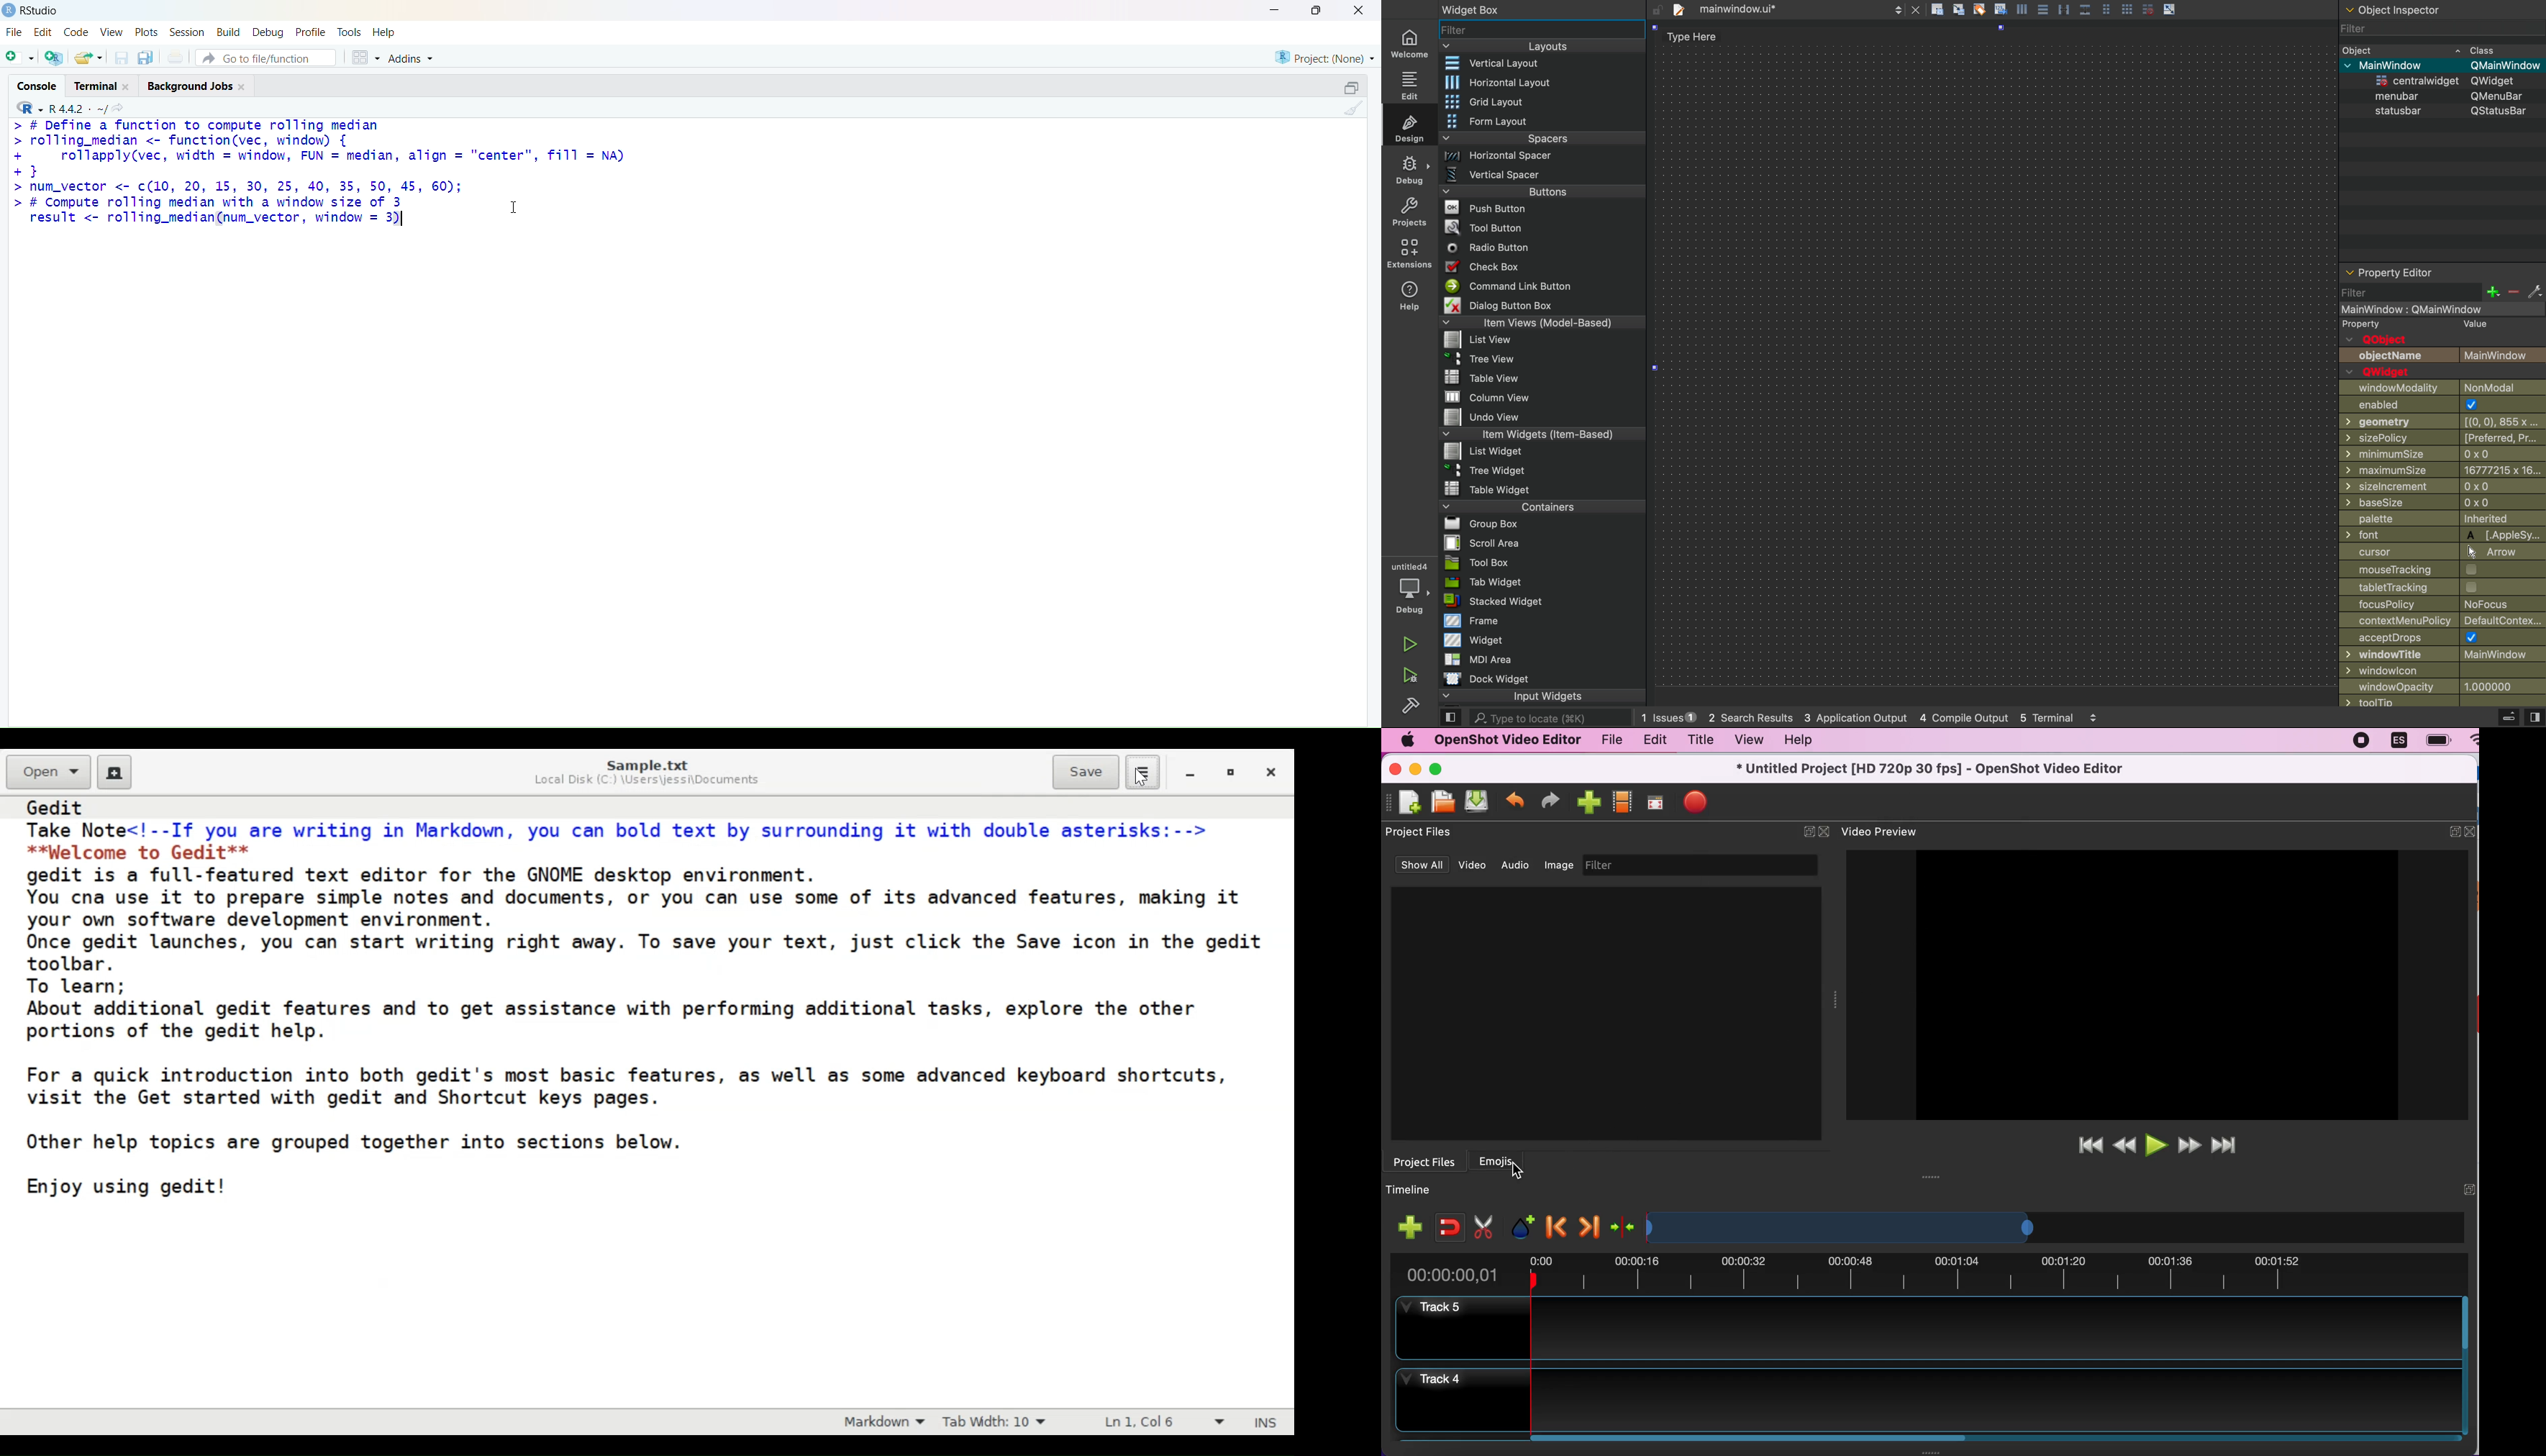  I want to click on go to file/function, so click(268, 58).